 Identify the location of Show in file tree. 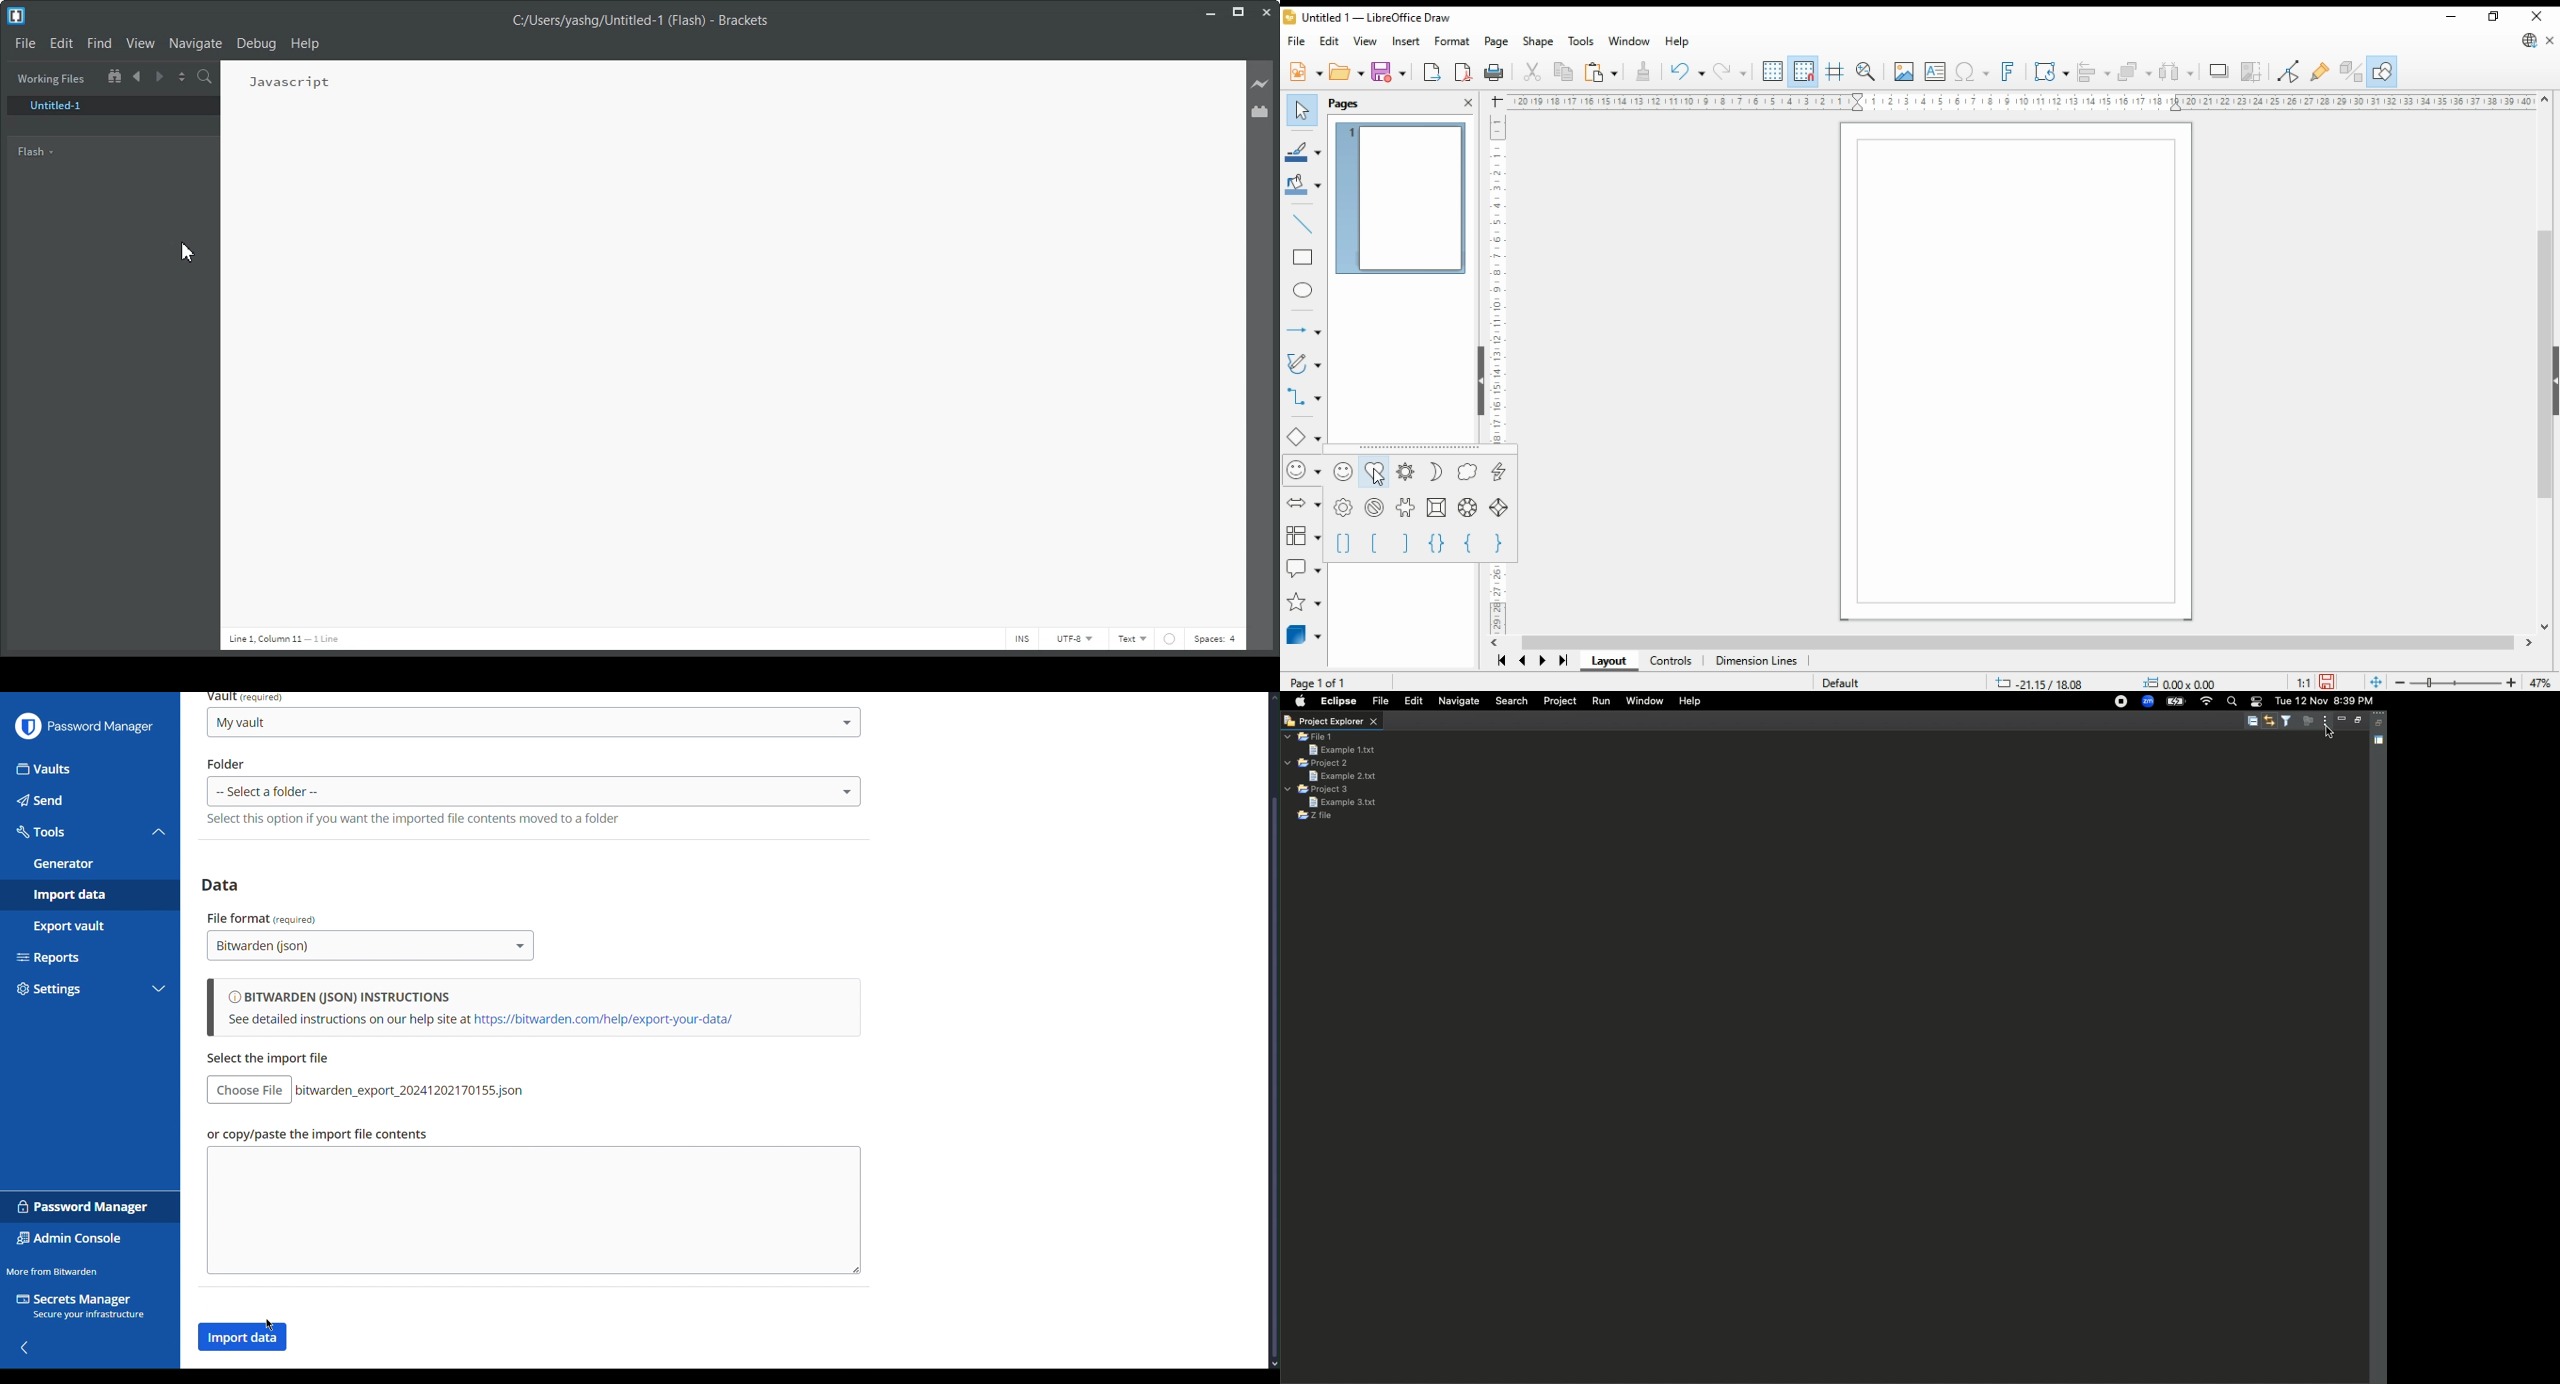
(116, 76).